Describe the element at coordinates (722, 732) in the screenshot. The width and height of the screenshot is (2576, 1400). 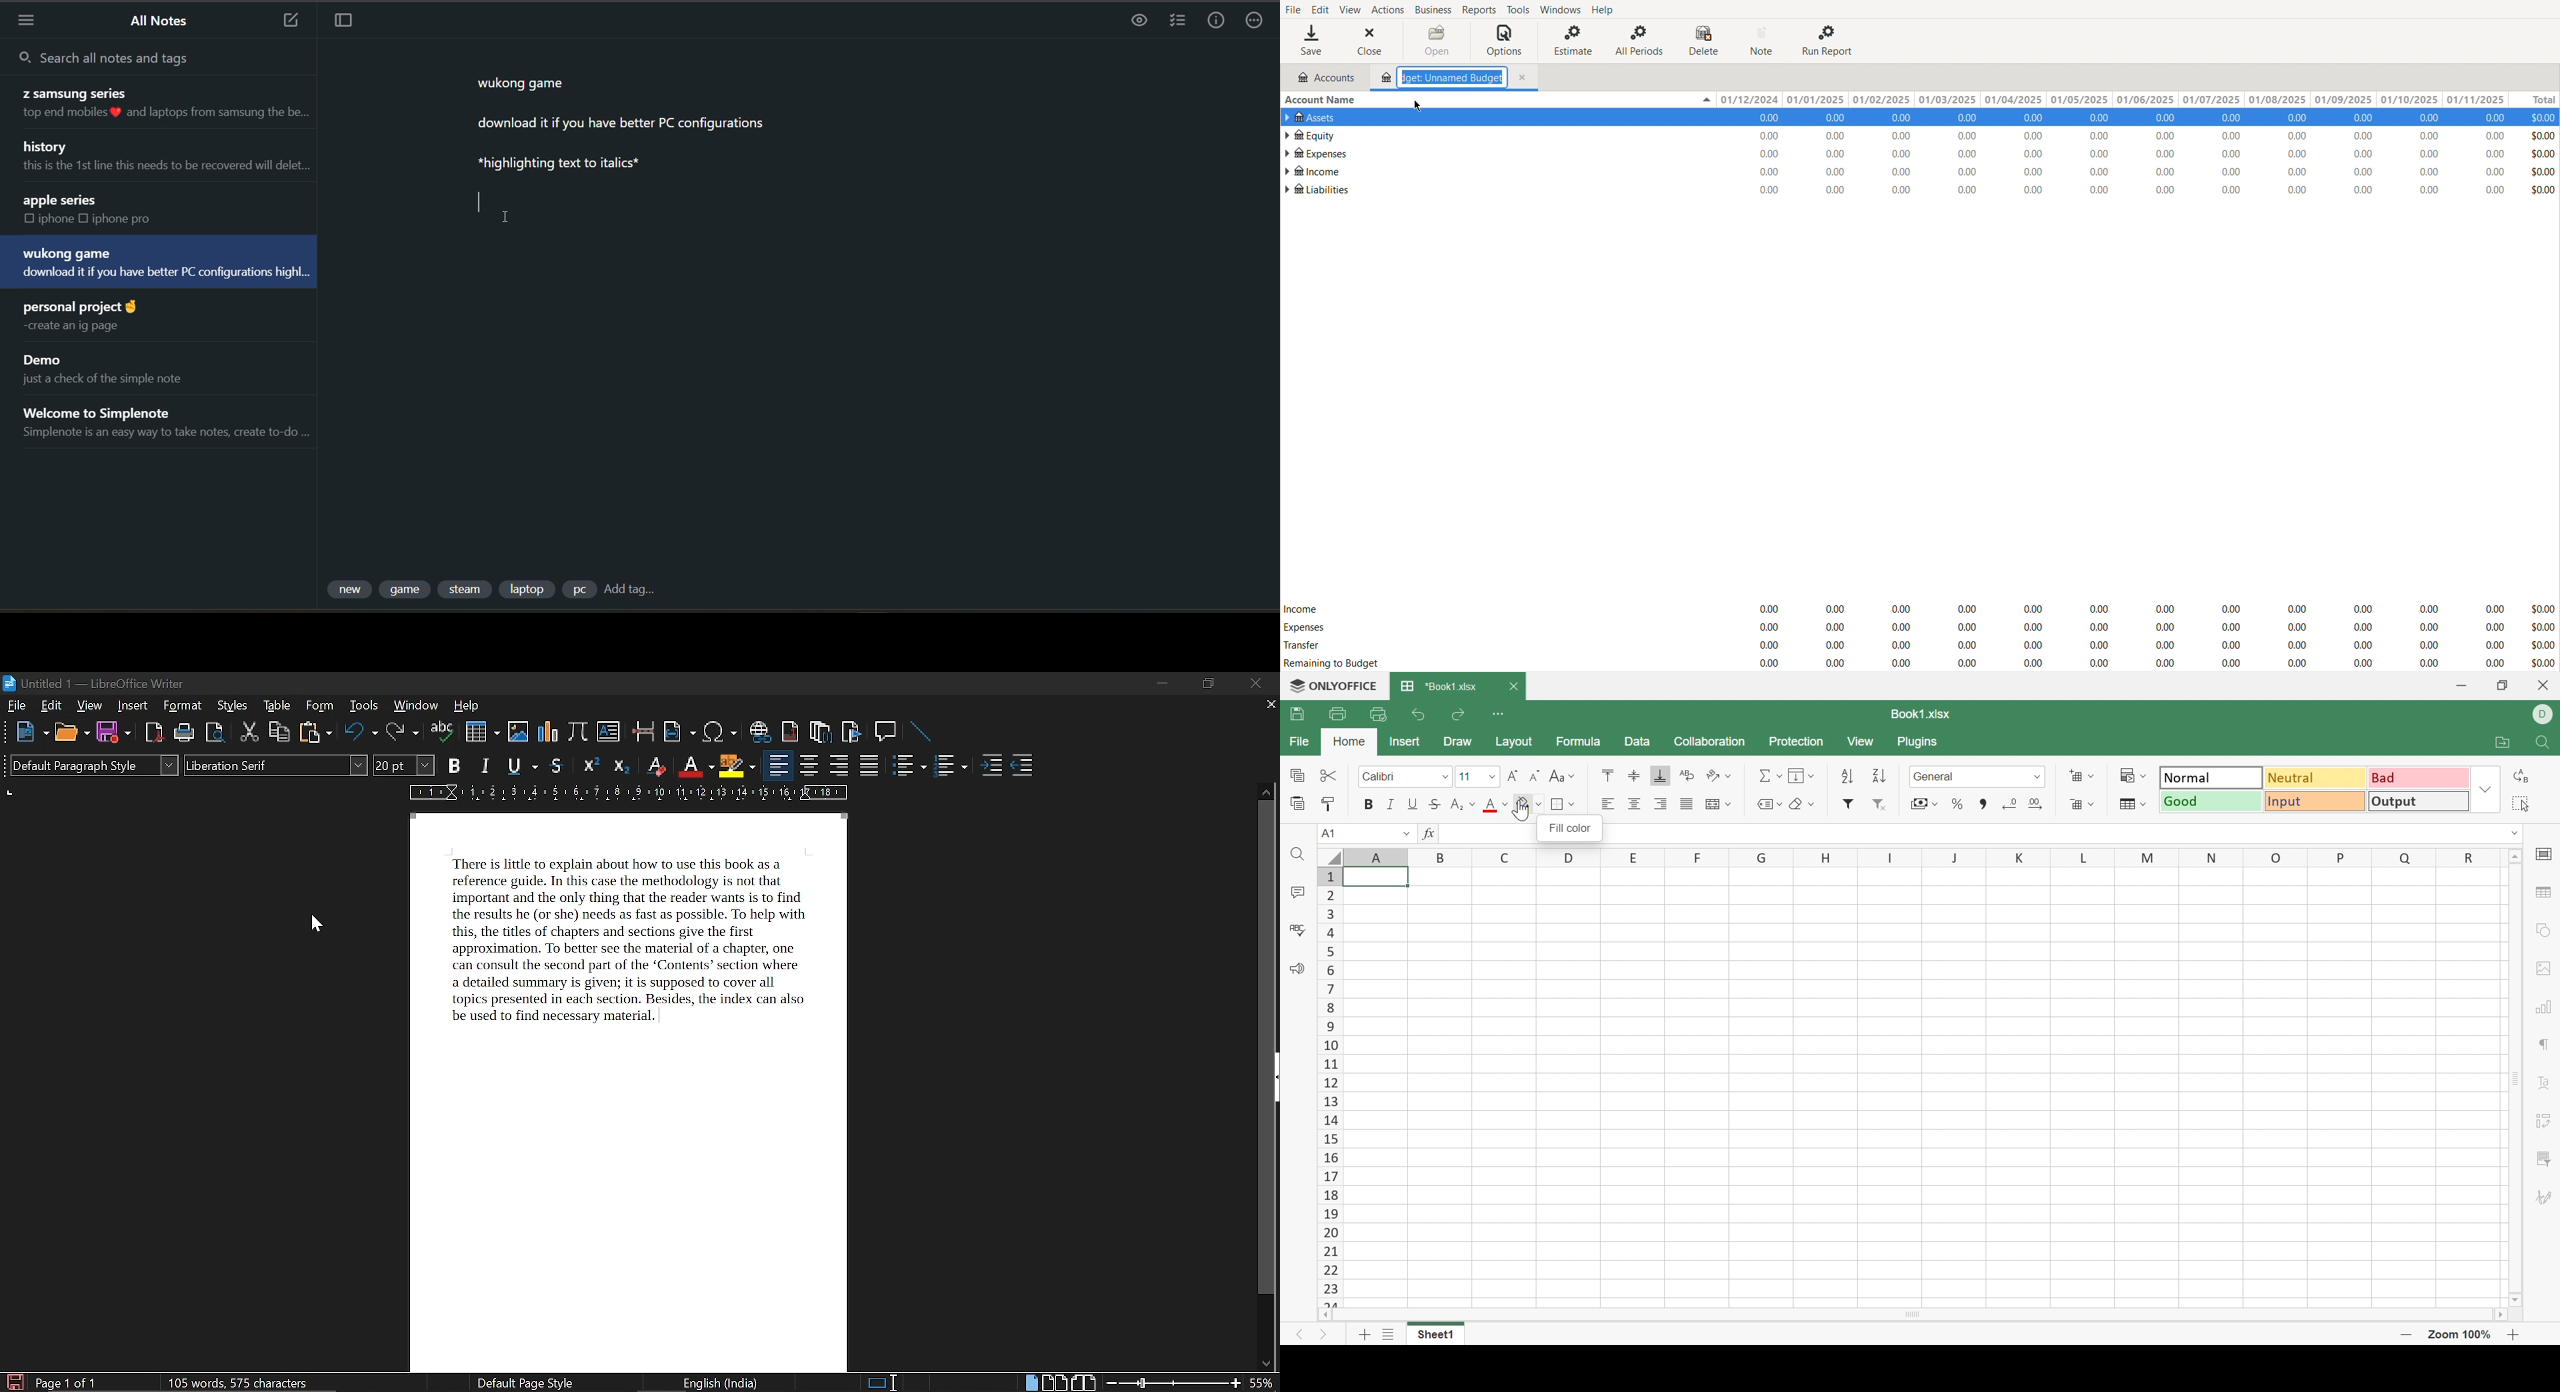
I see `insert symbol` at that location.